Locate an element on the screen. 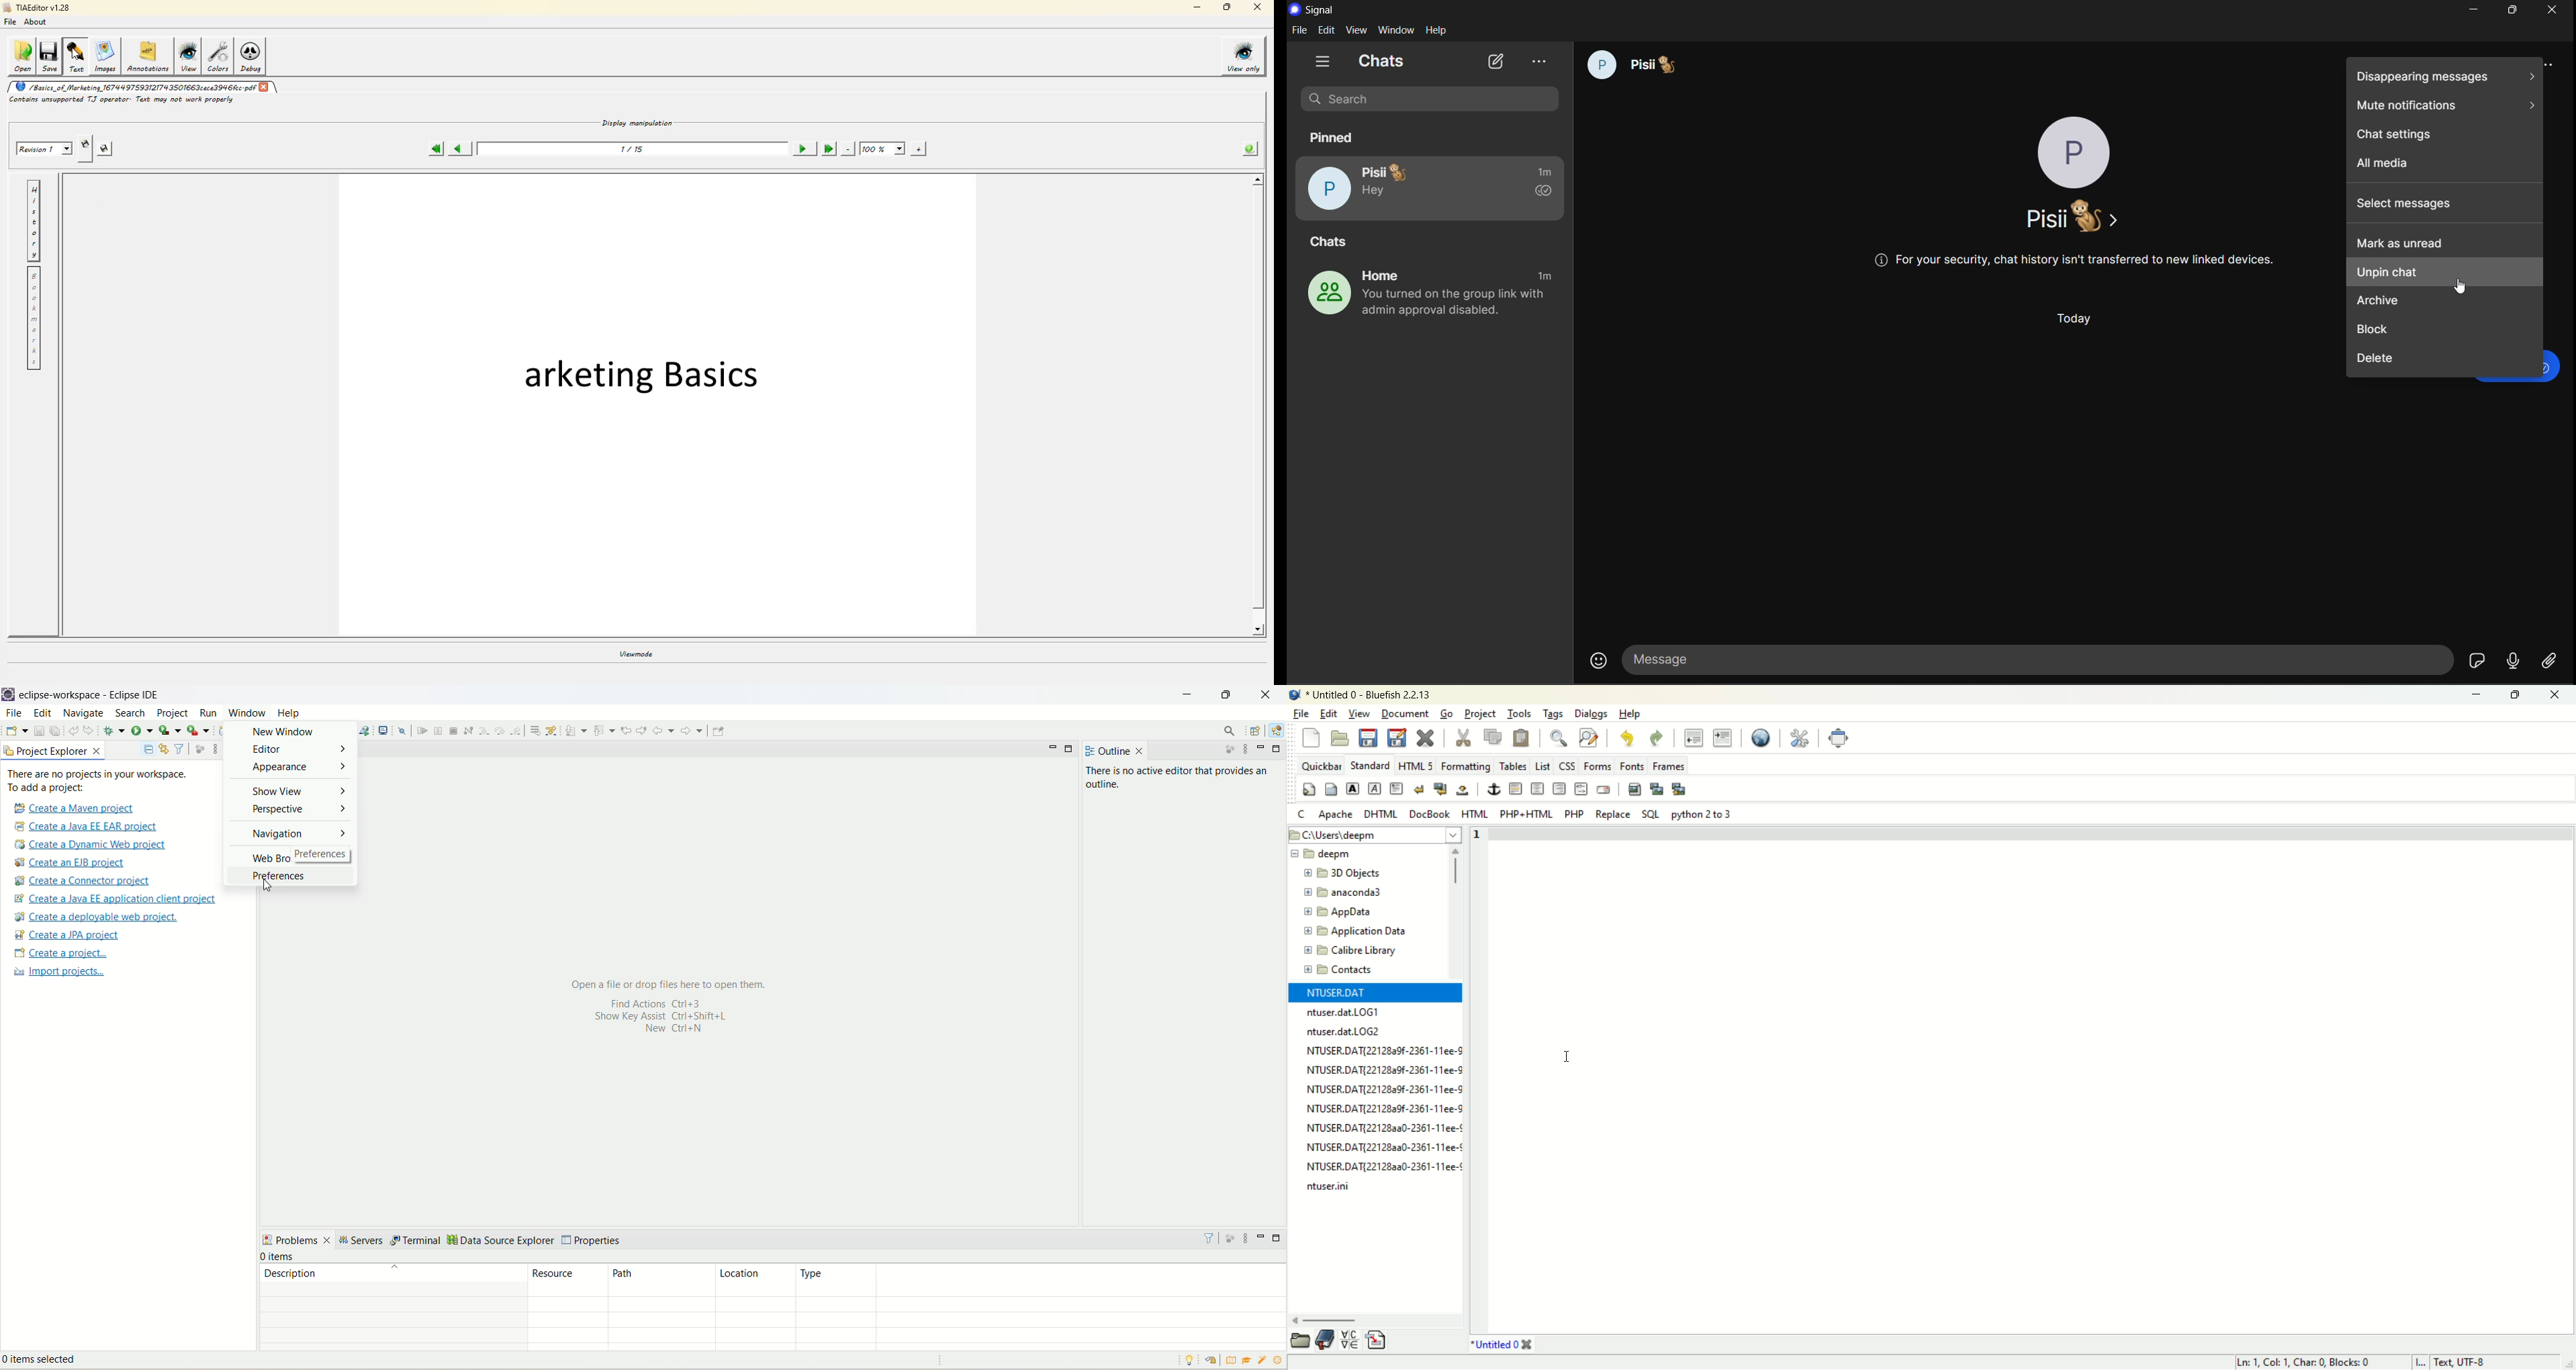 The image size is (2576, 1372). NTUSER.DAT{22128aa0-2361-11ee-¢ is located at coordinates (1383, 1166).